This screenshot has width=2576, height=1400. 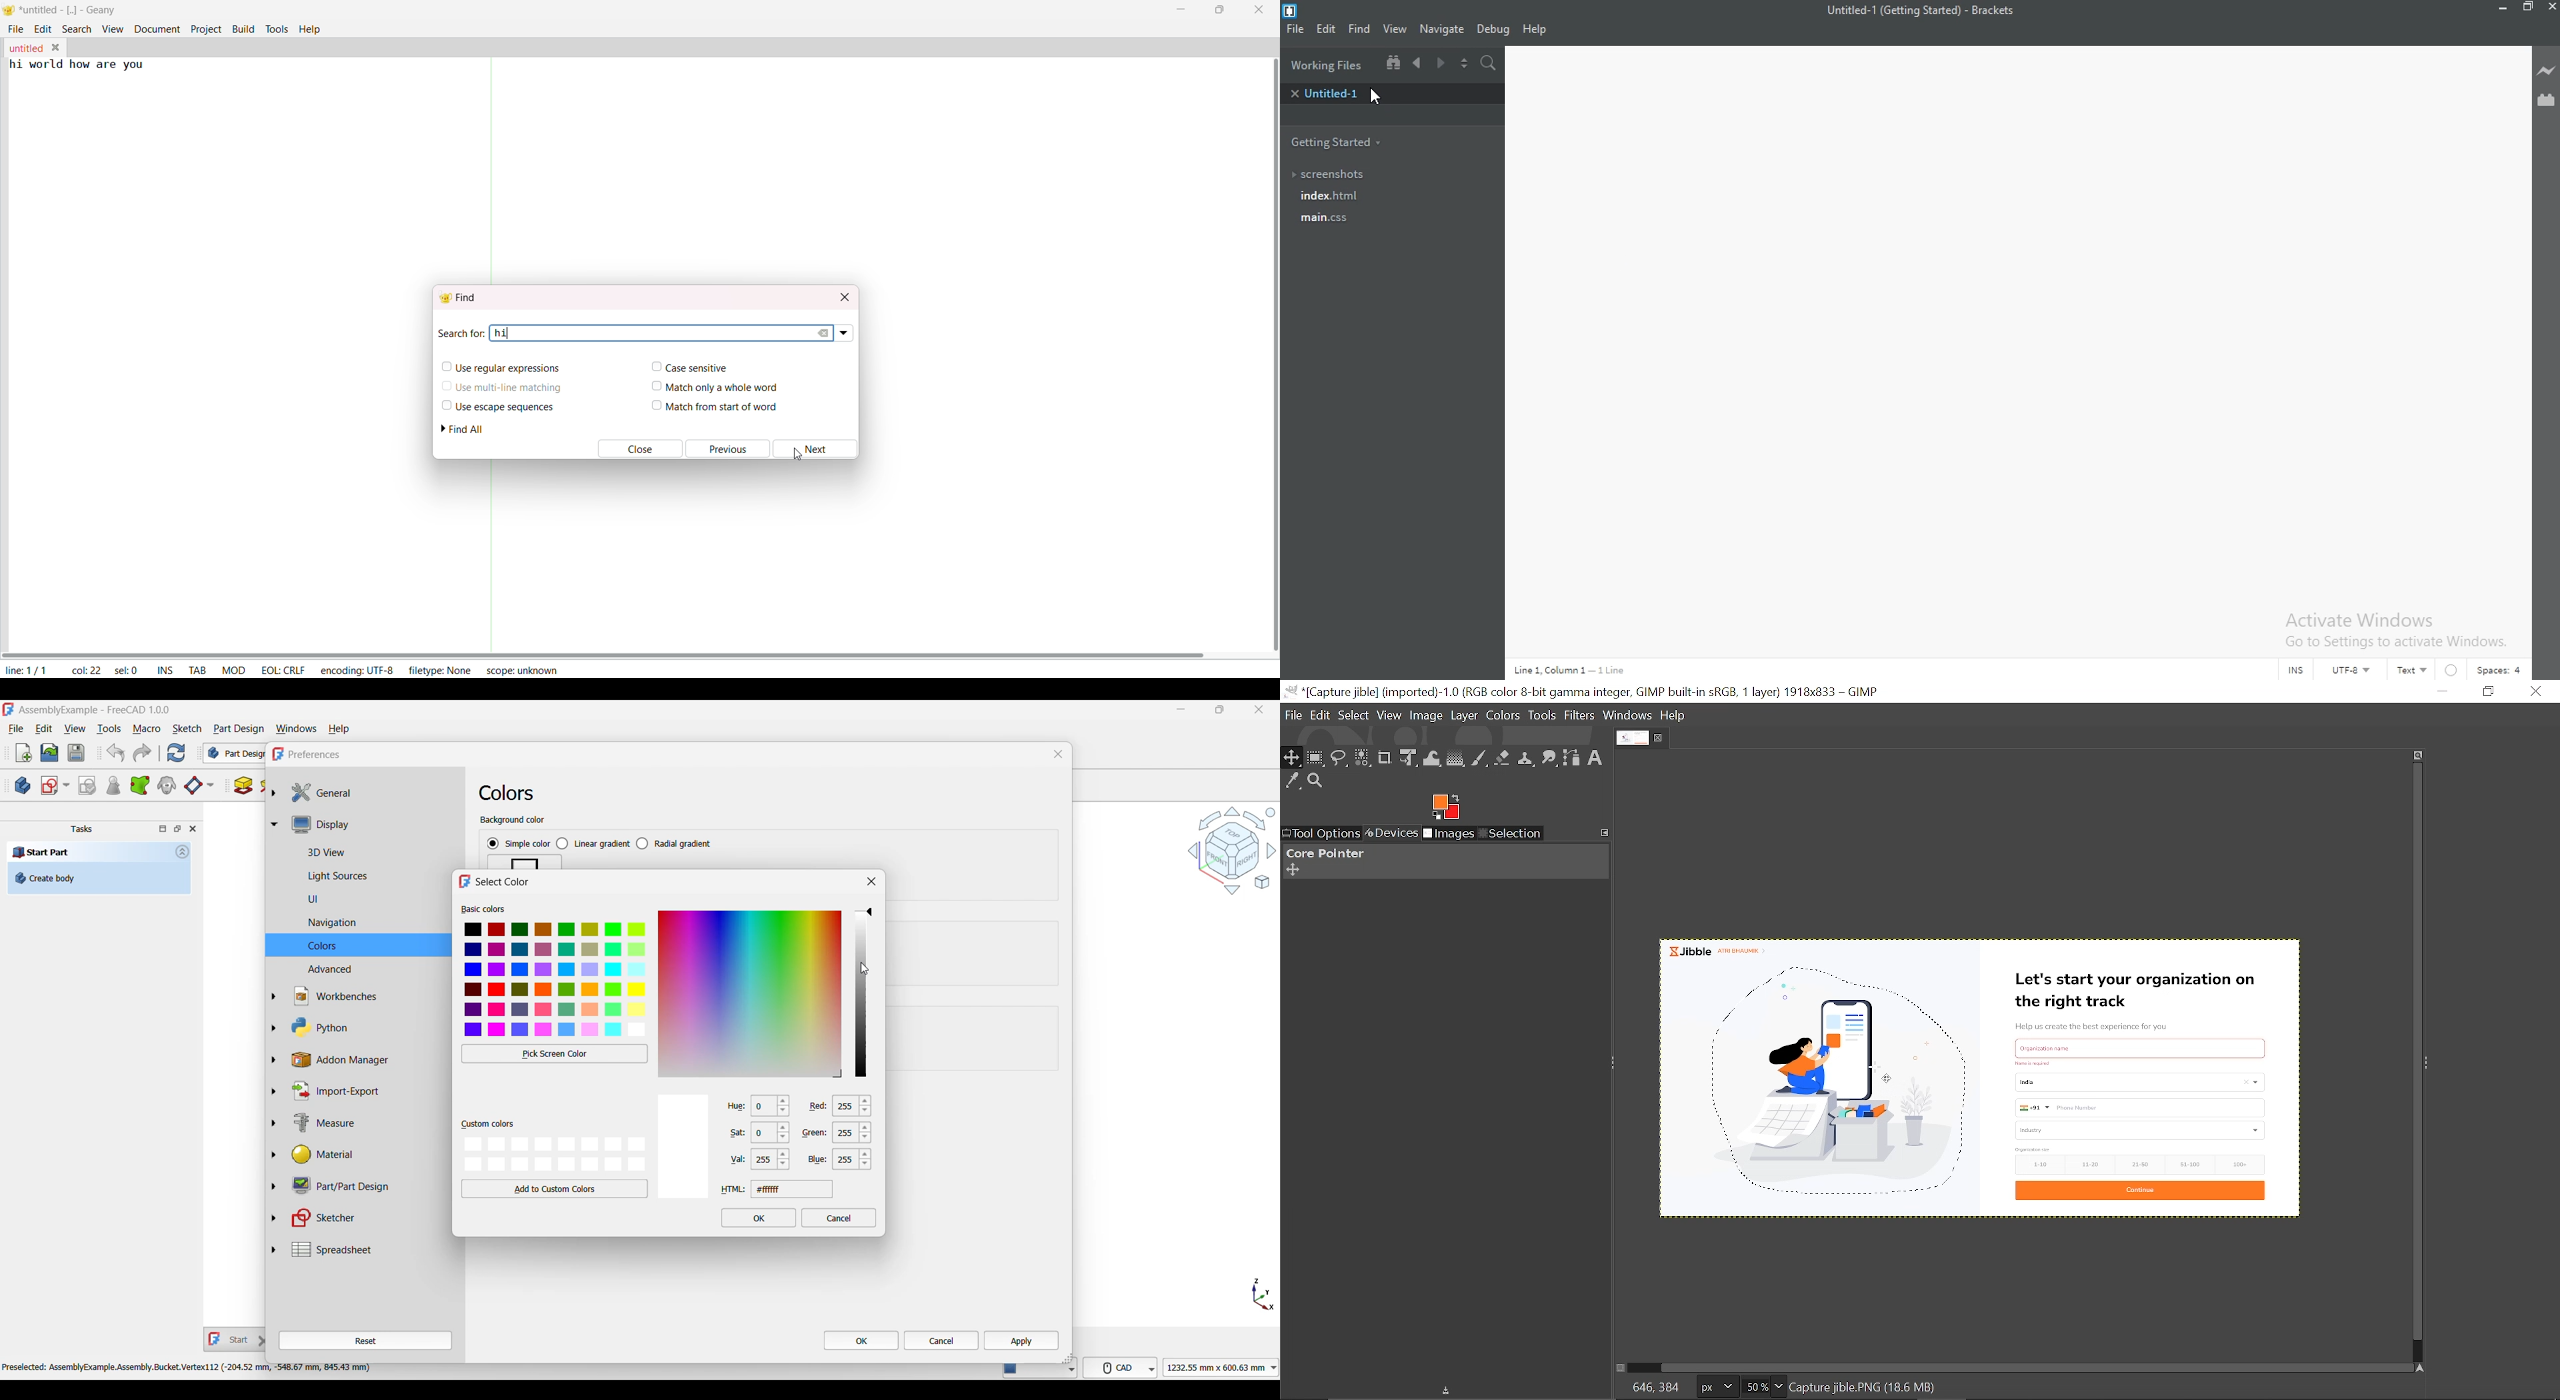 I want to click on Tools, so click(x=1542, y=715).